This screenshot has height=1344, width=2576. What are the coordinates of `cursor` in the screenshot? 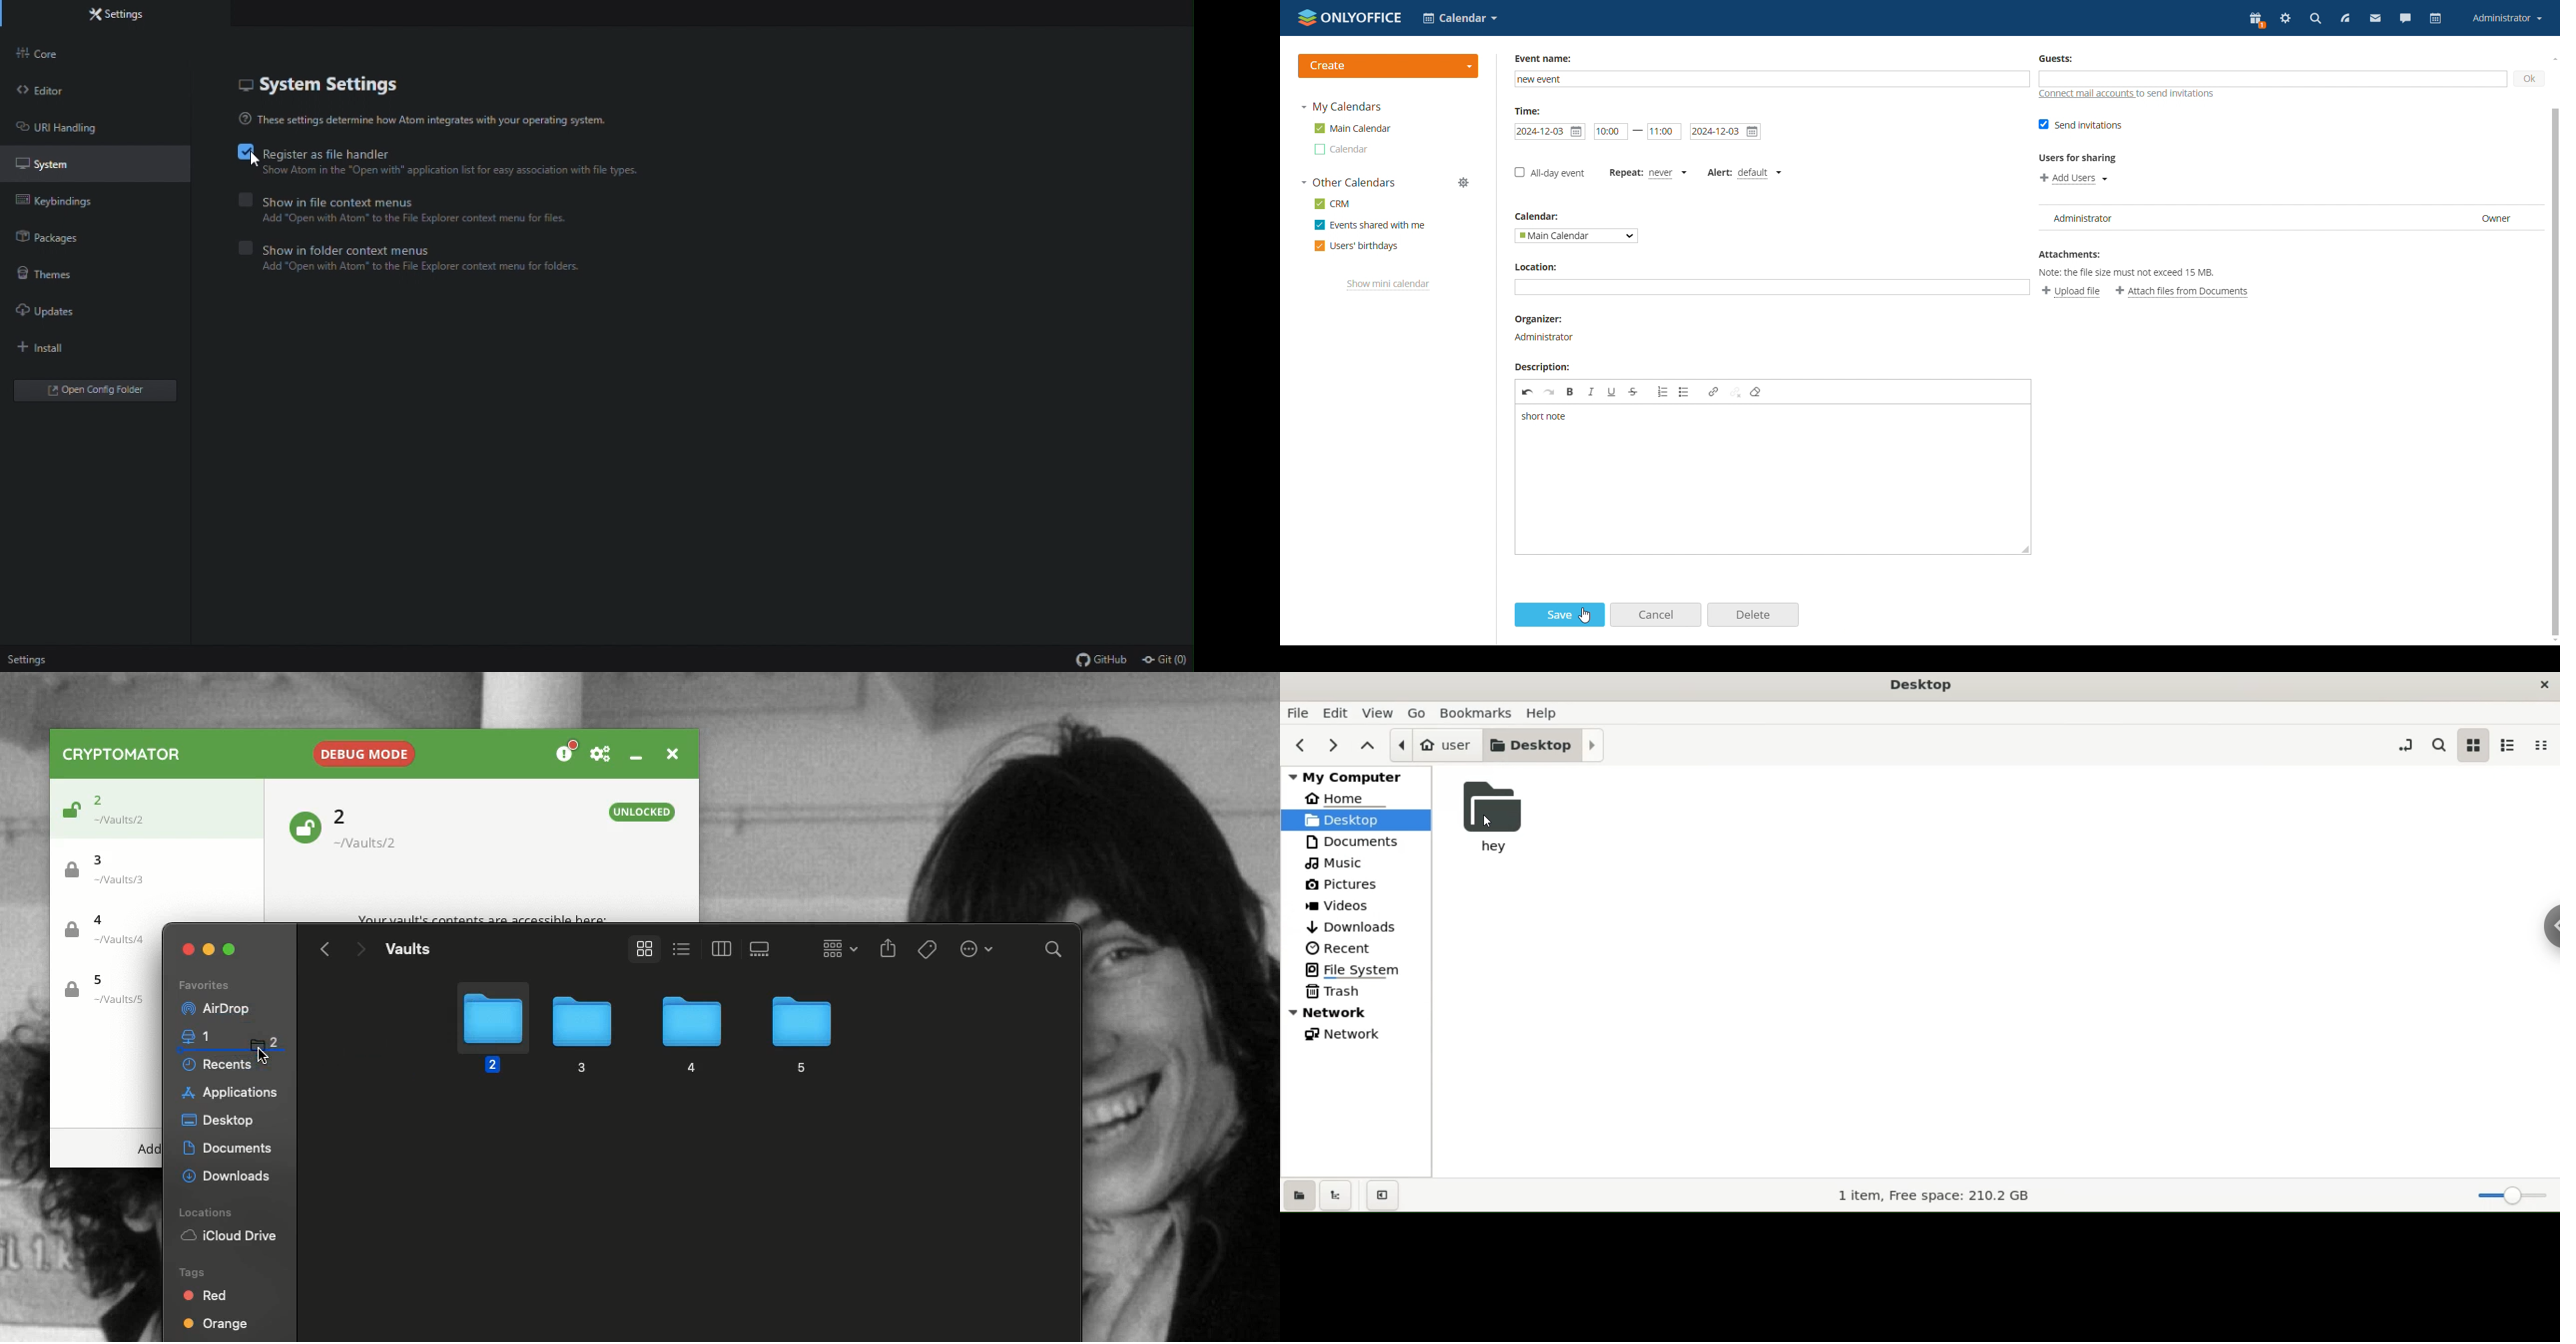 It's located at (254, 161).